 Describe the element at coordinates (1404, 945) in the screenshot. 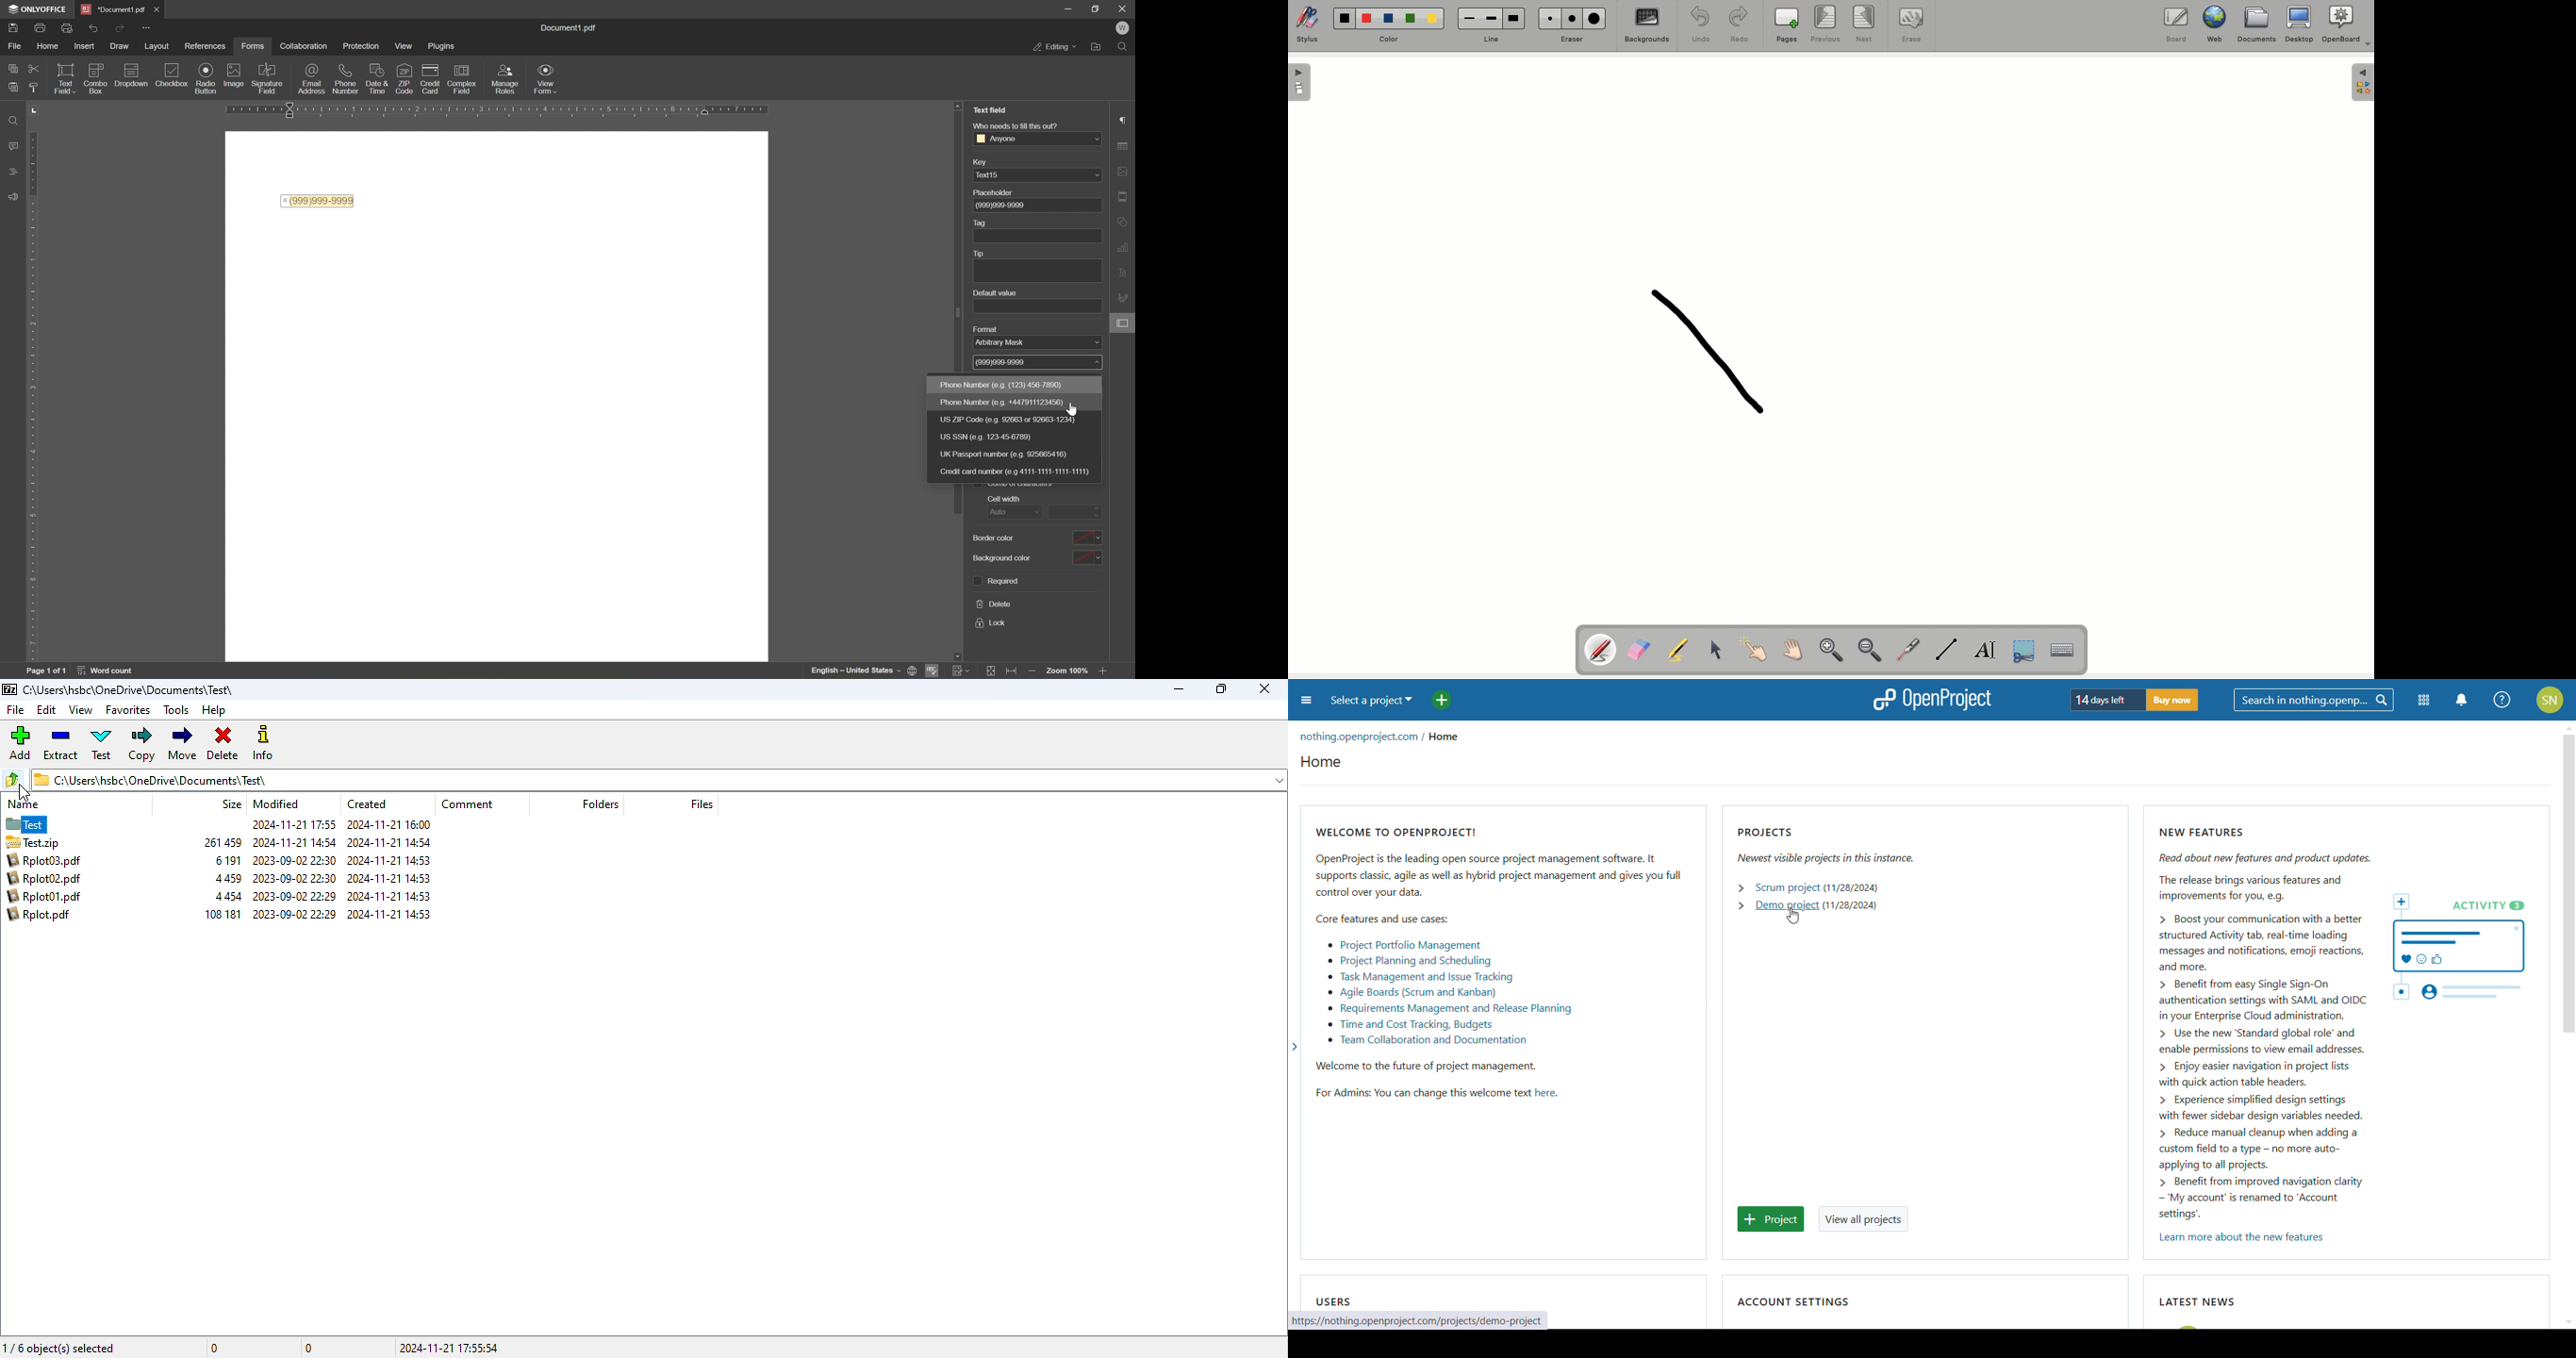

I see `project portfolio management` at that location.